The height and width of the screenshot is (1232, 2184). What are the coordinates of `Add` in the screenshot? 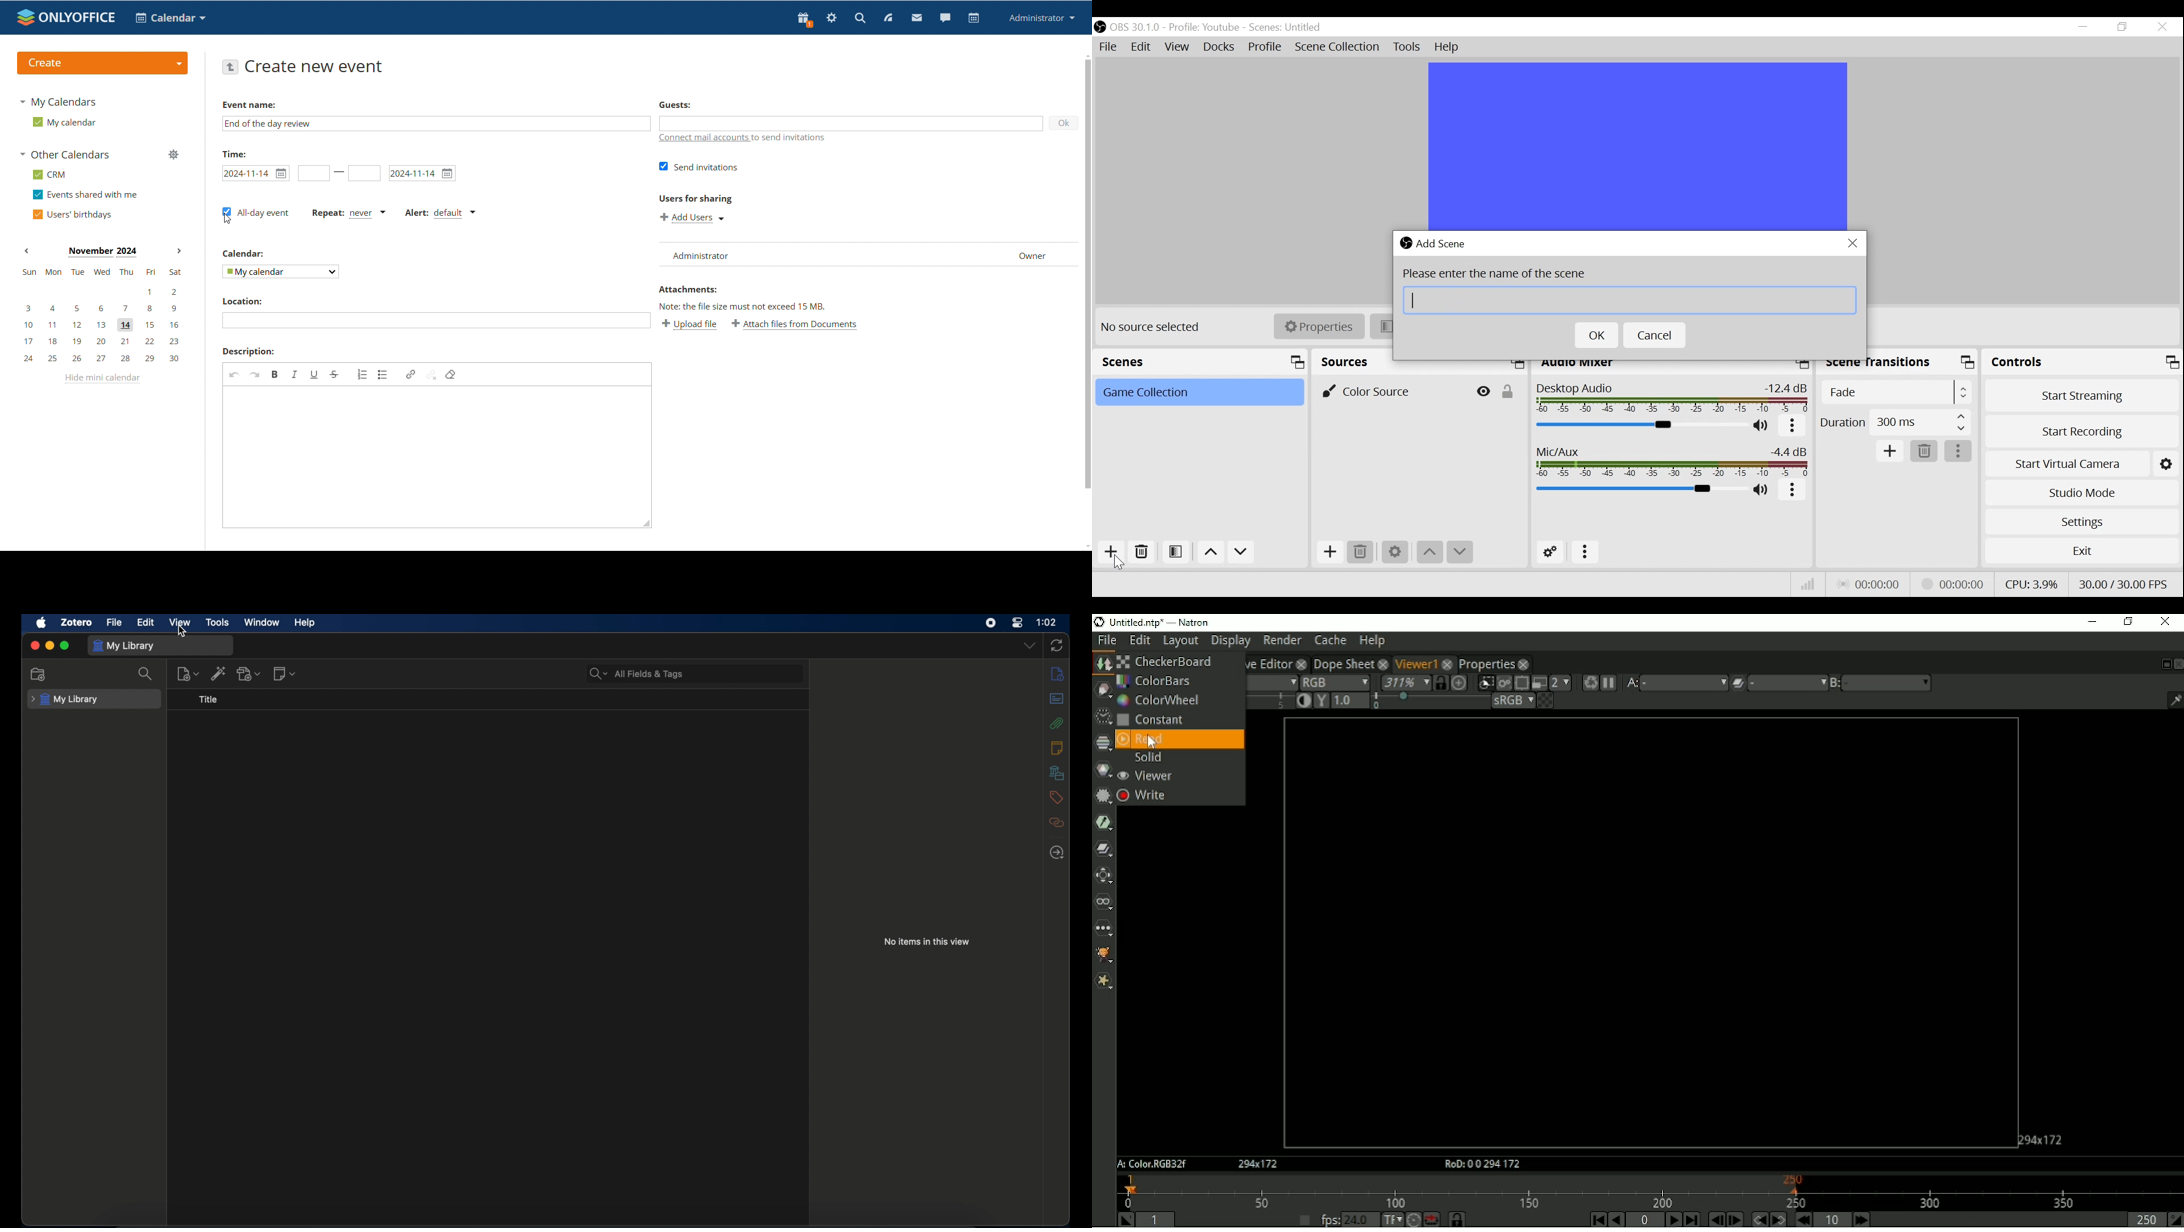 It's located at (1328, 551).